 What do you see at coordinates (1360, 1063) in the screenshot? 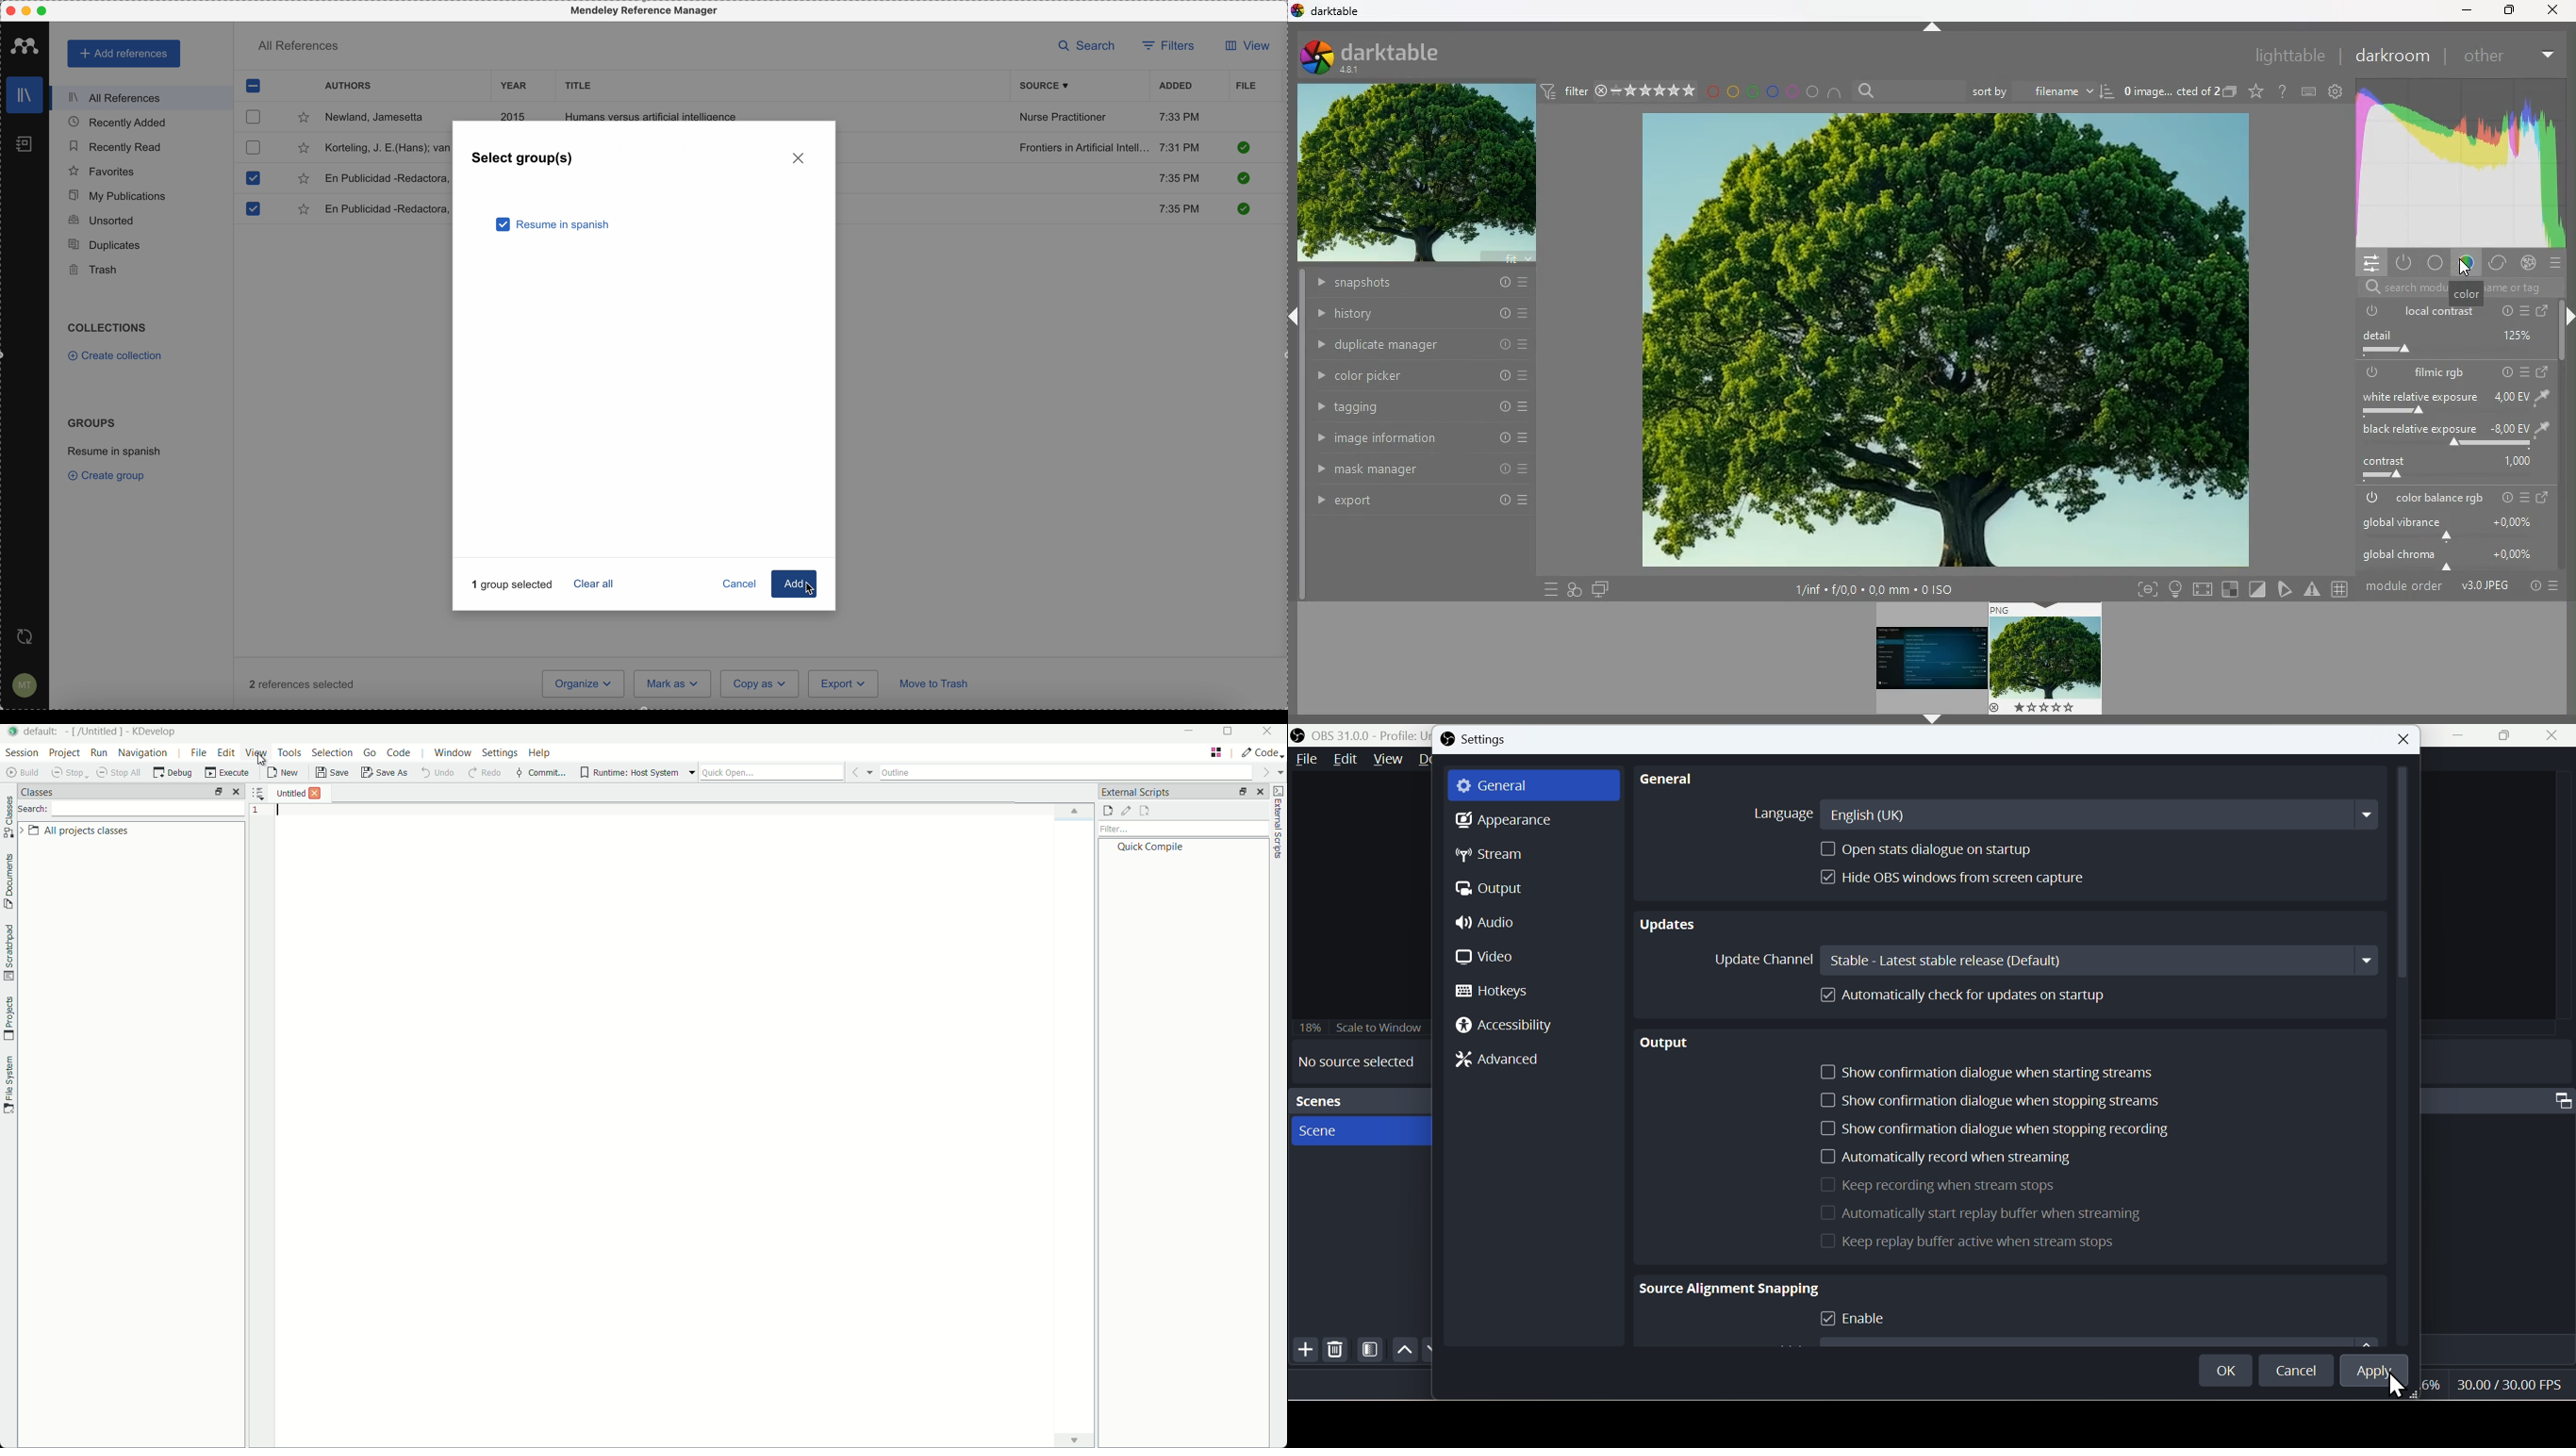
I see `No source selected` at bounding box center [1360, 1063].